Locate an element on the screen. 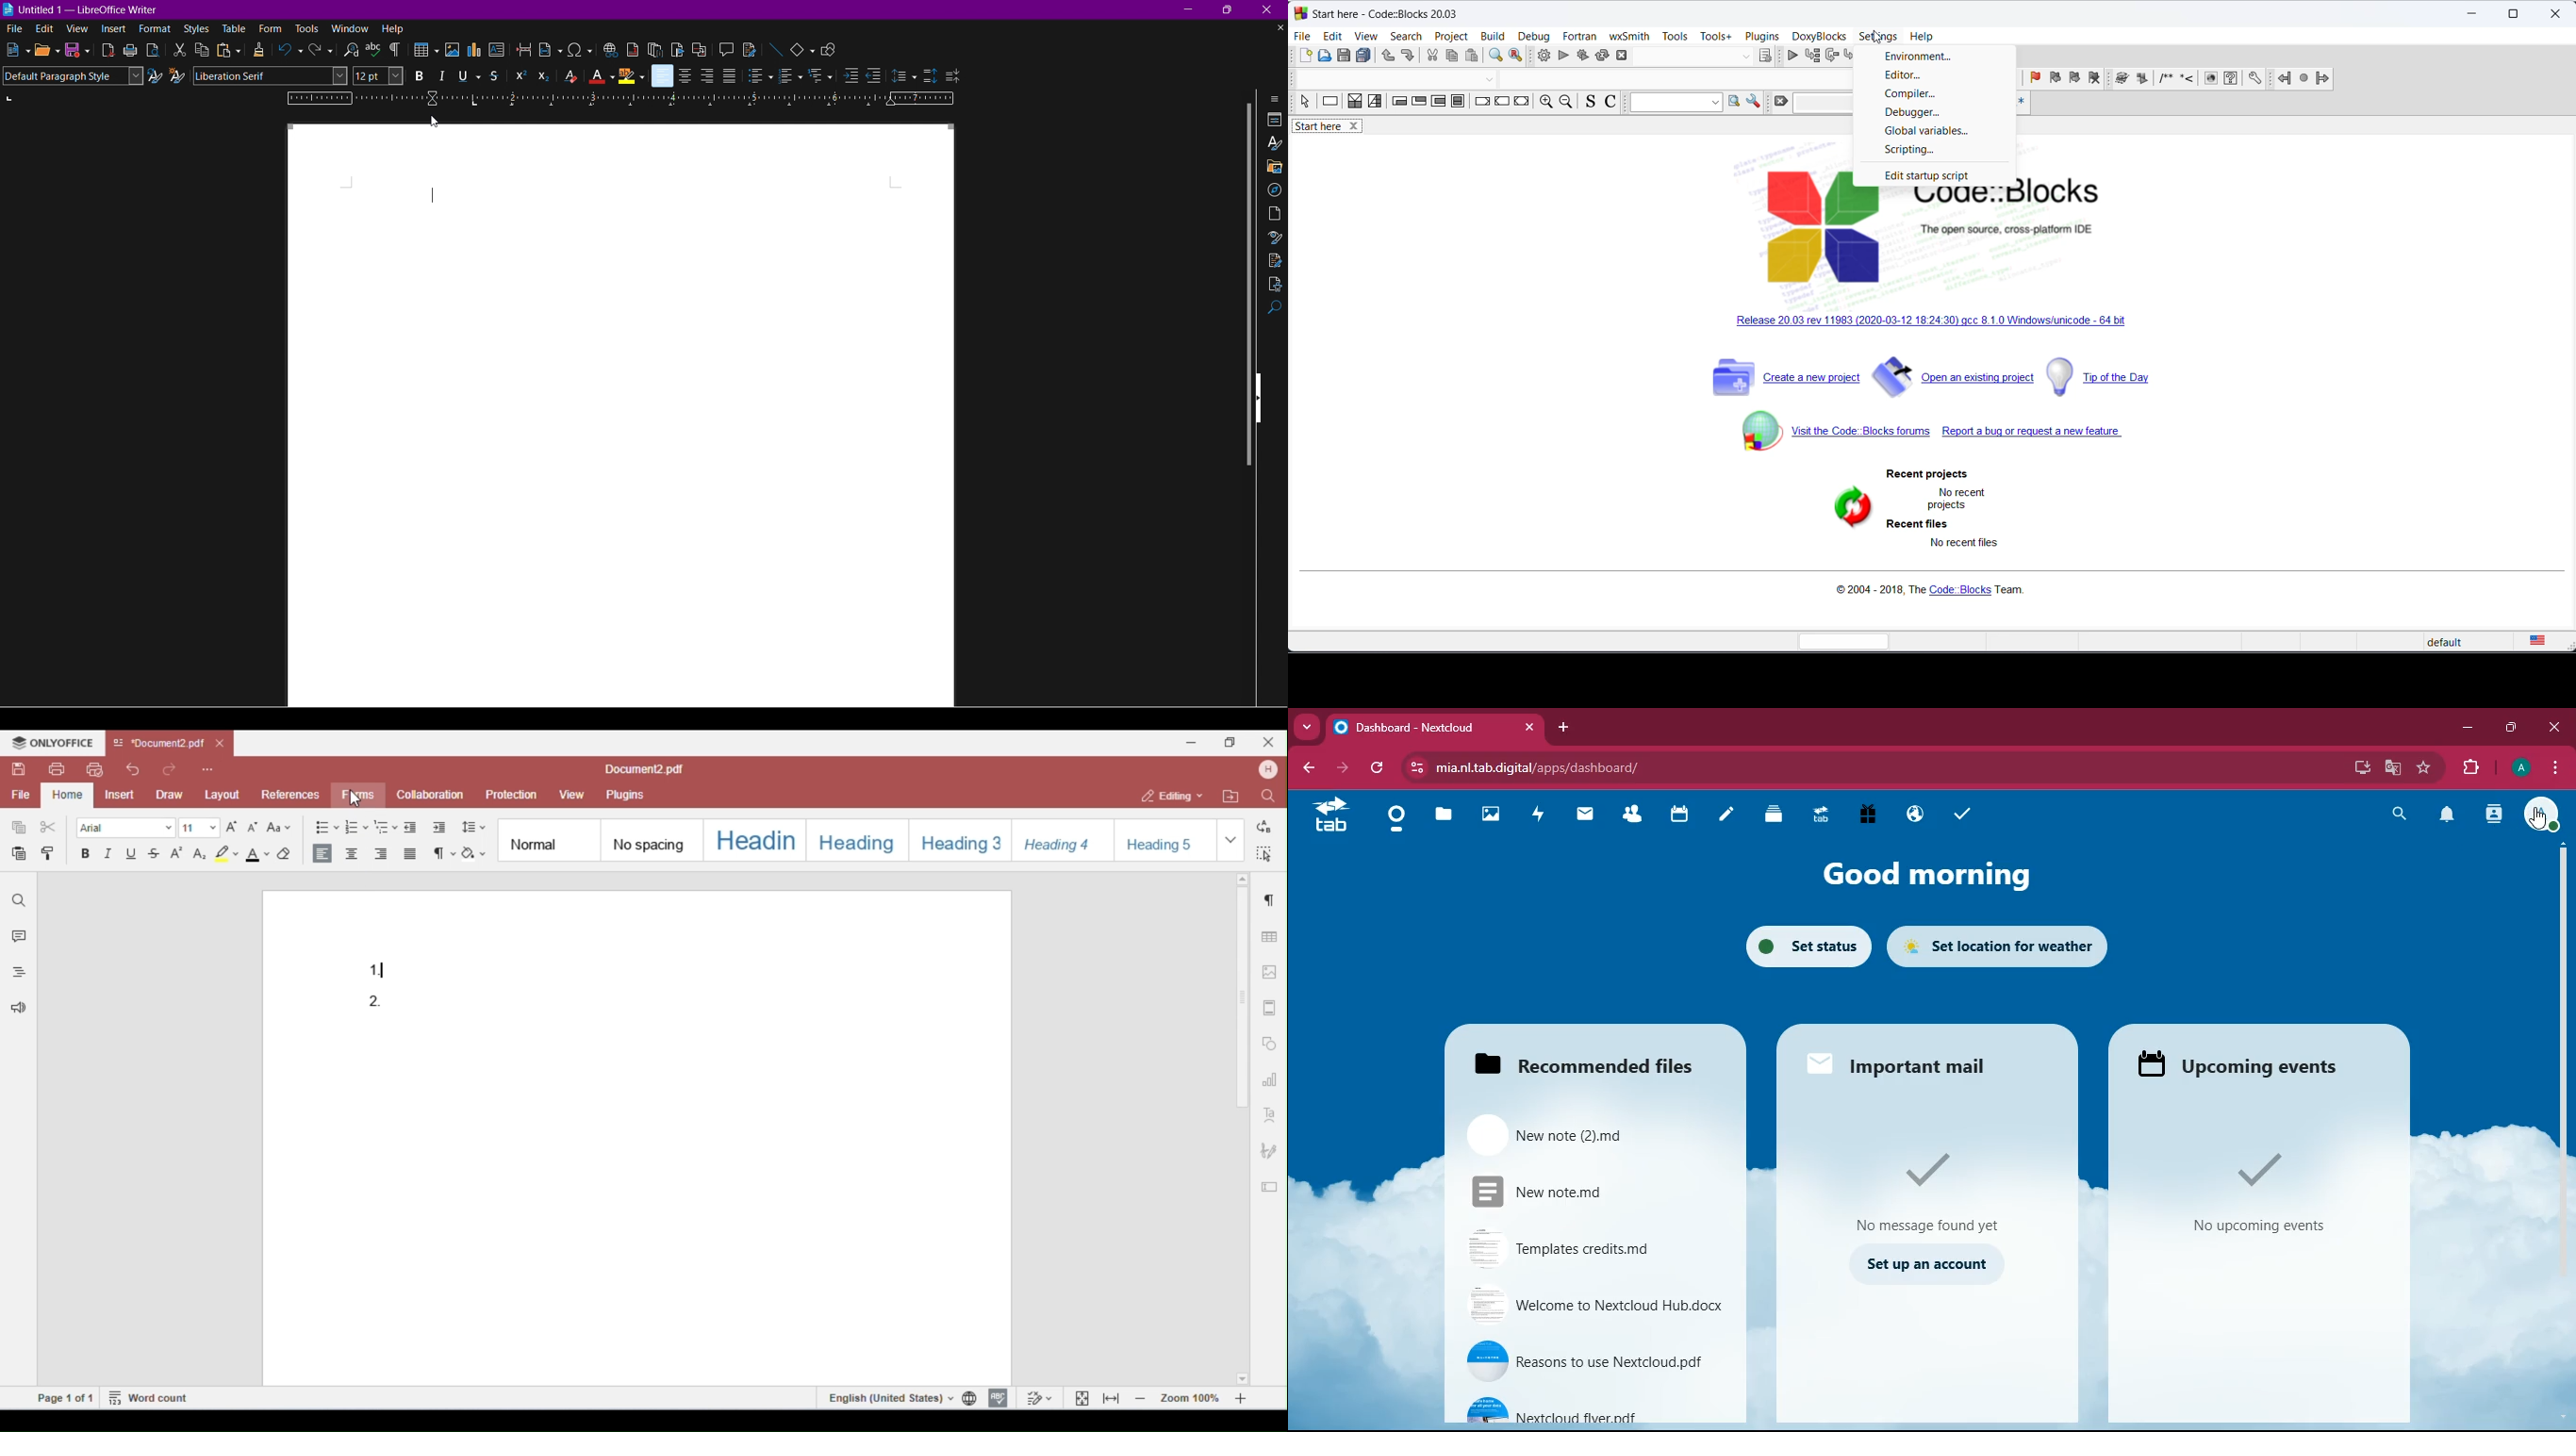 This screenshot has height=1456, width=2576. calendar is located at coordinates (1679, 815).